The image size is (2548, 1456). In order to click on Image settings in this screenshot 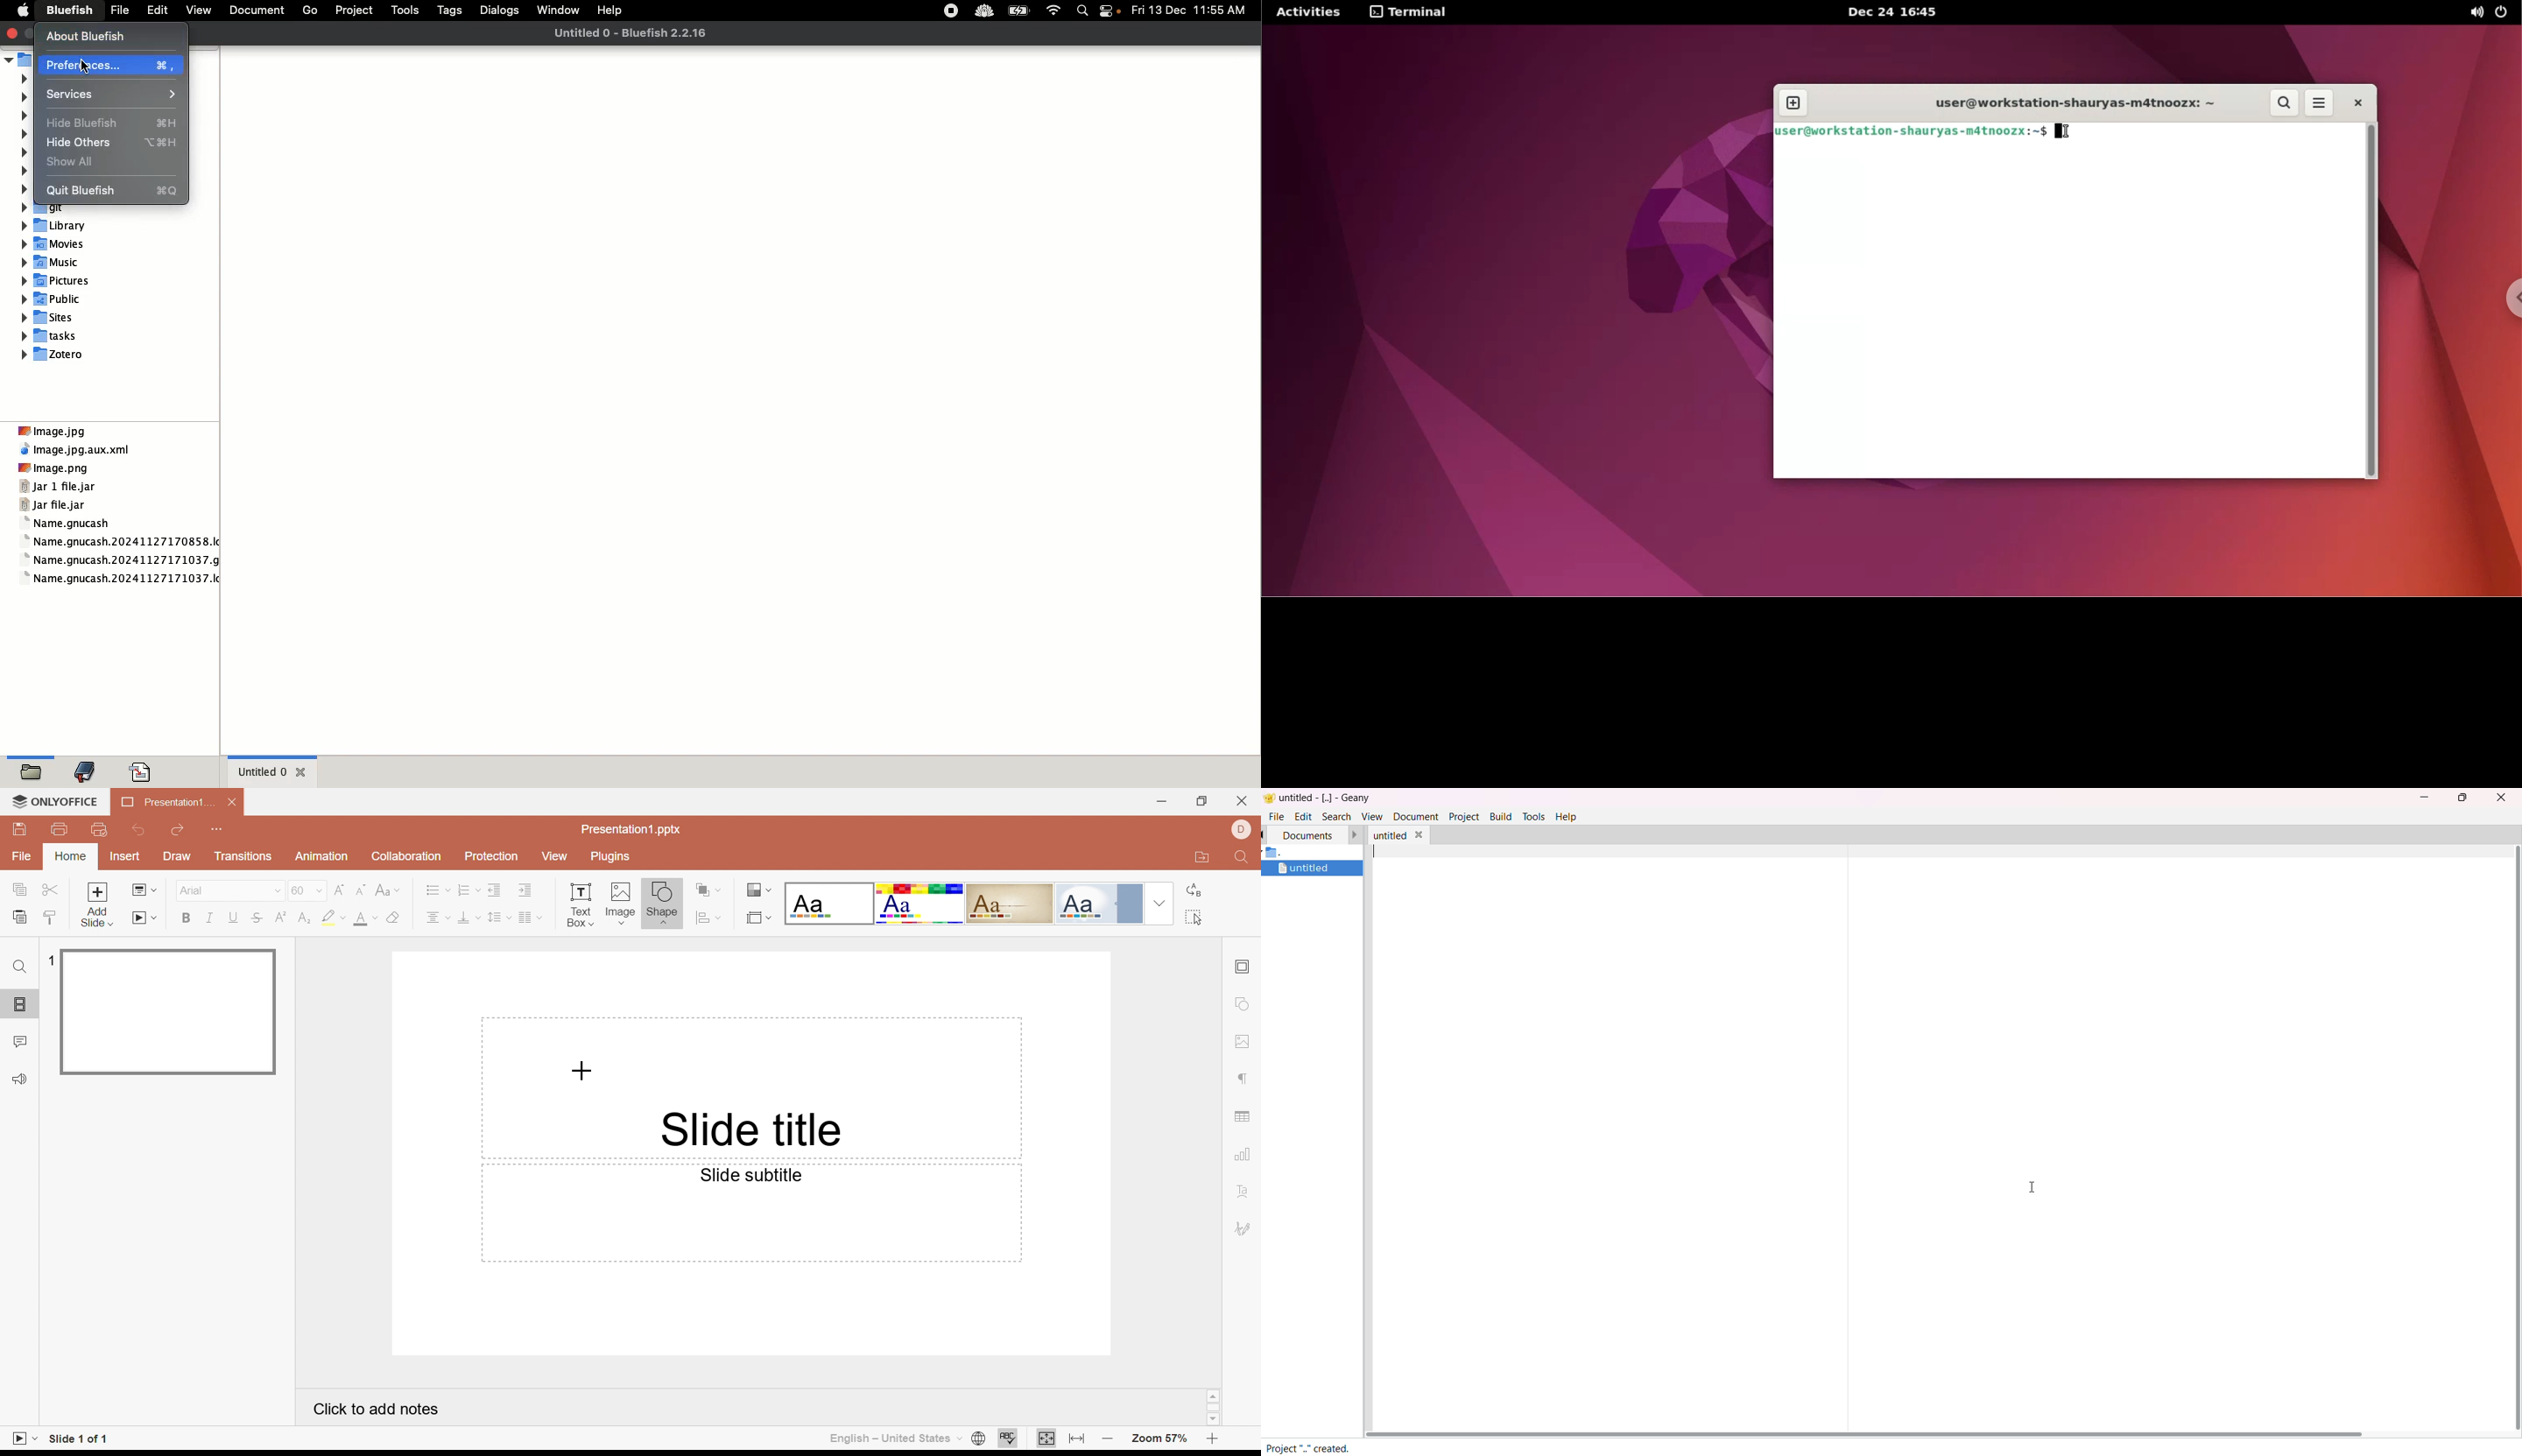, I will do `click(1243, 1041)`.